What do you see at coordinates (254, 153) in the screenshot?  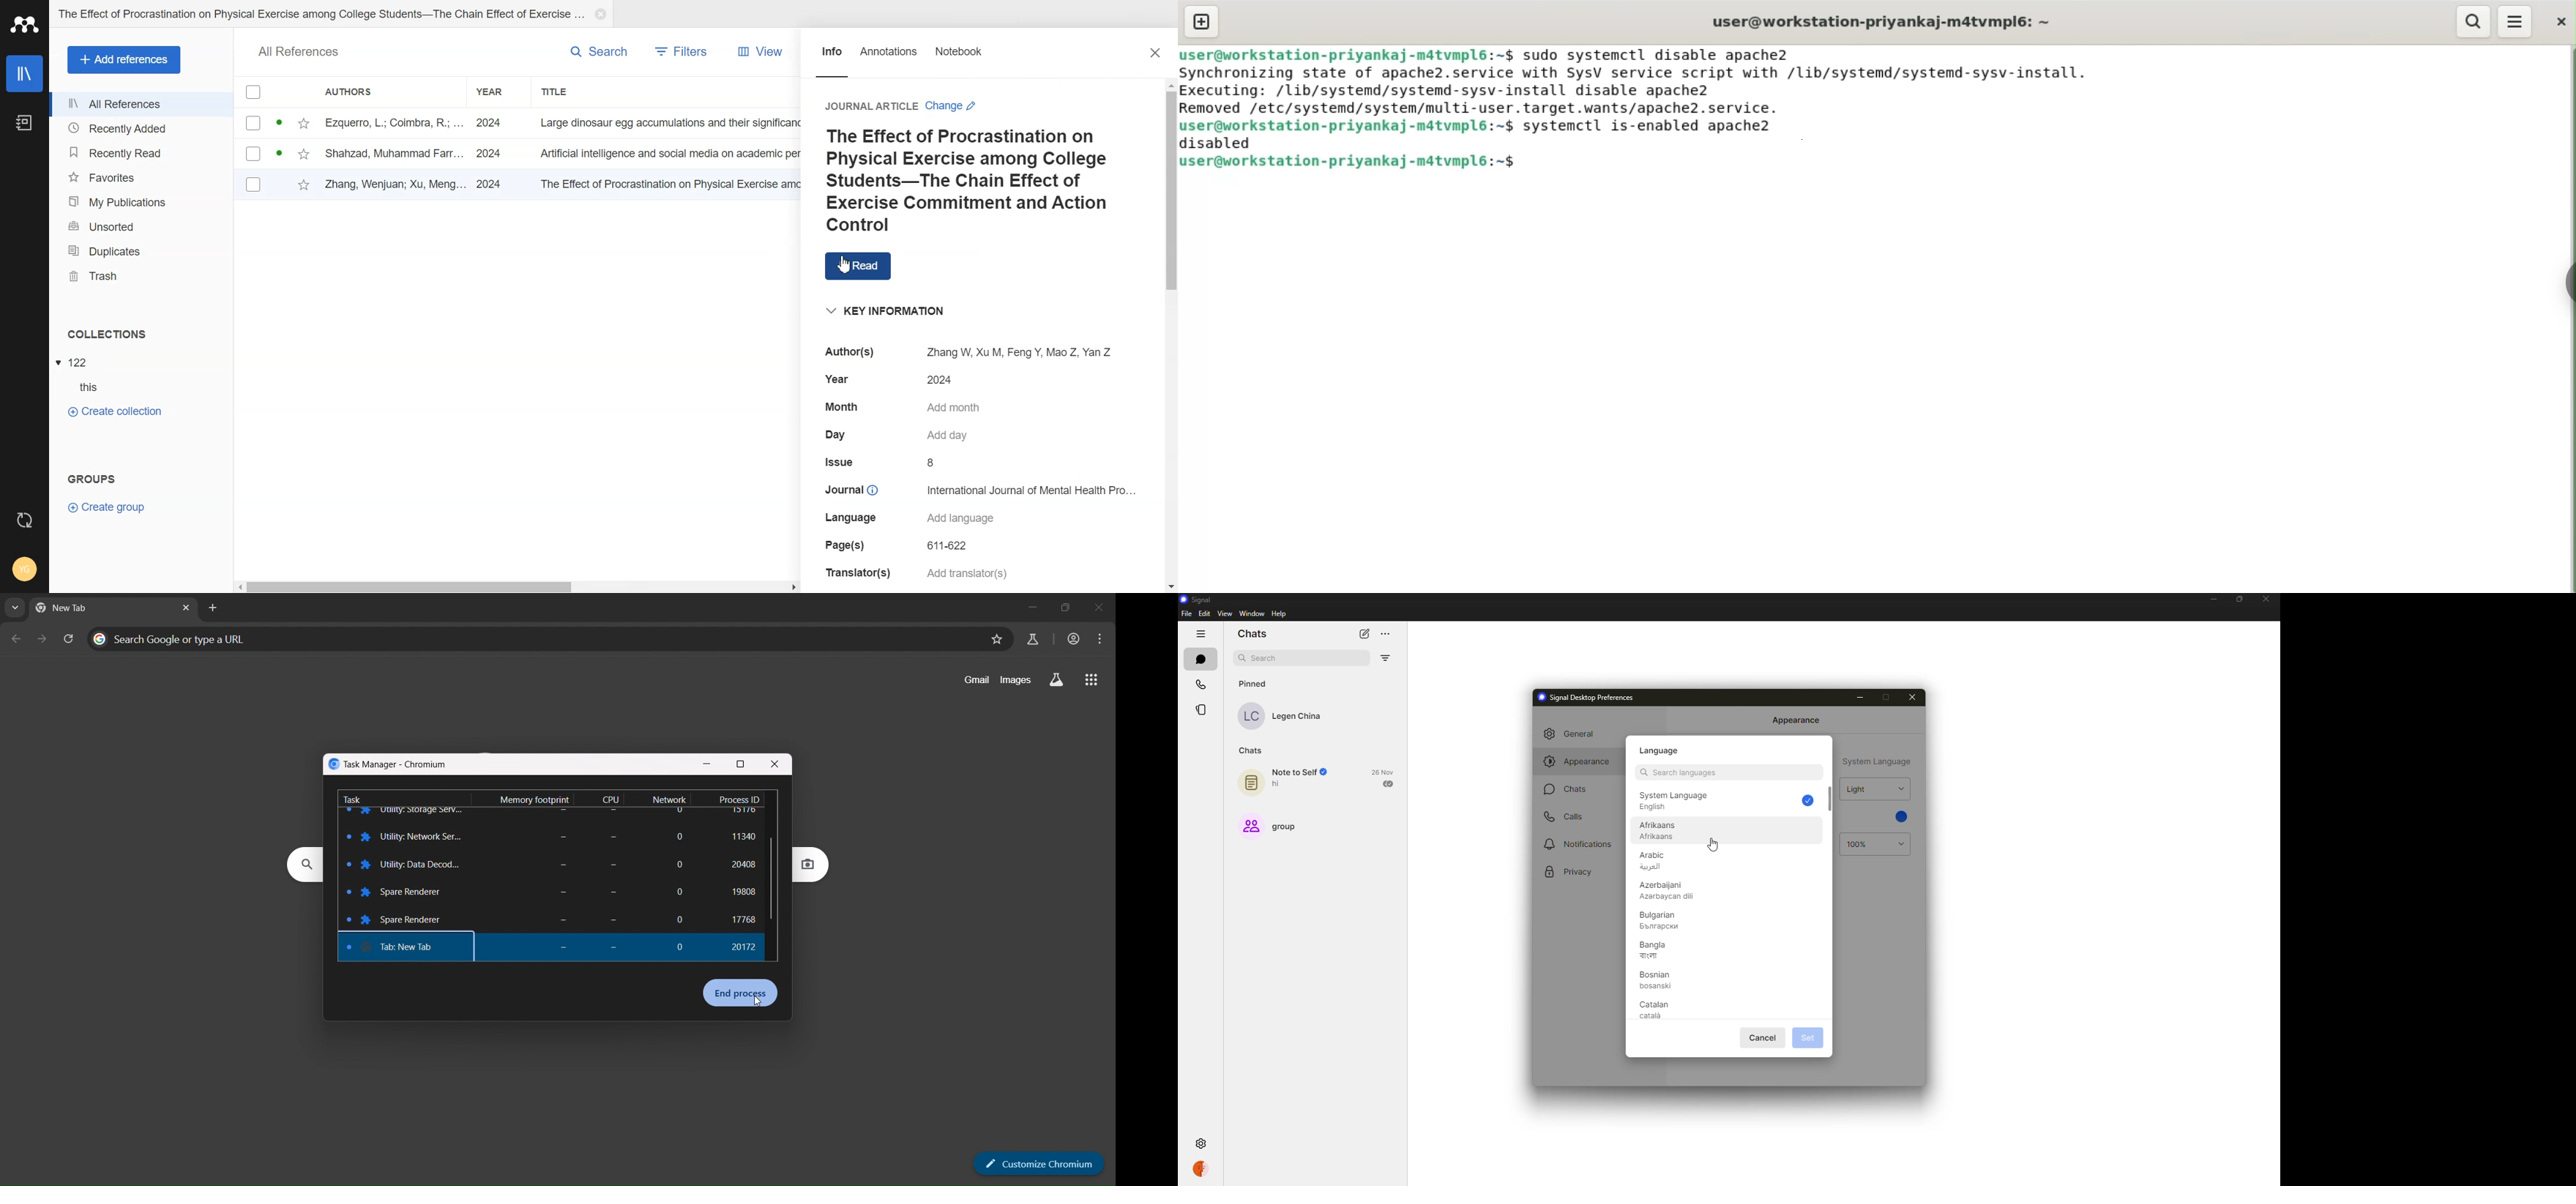 I see `Checkbox` at bounding box center [254, 153].